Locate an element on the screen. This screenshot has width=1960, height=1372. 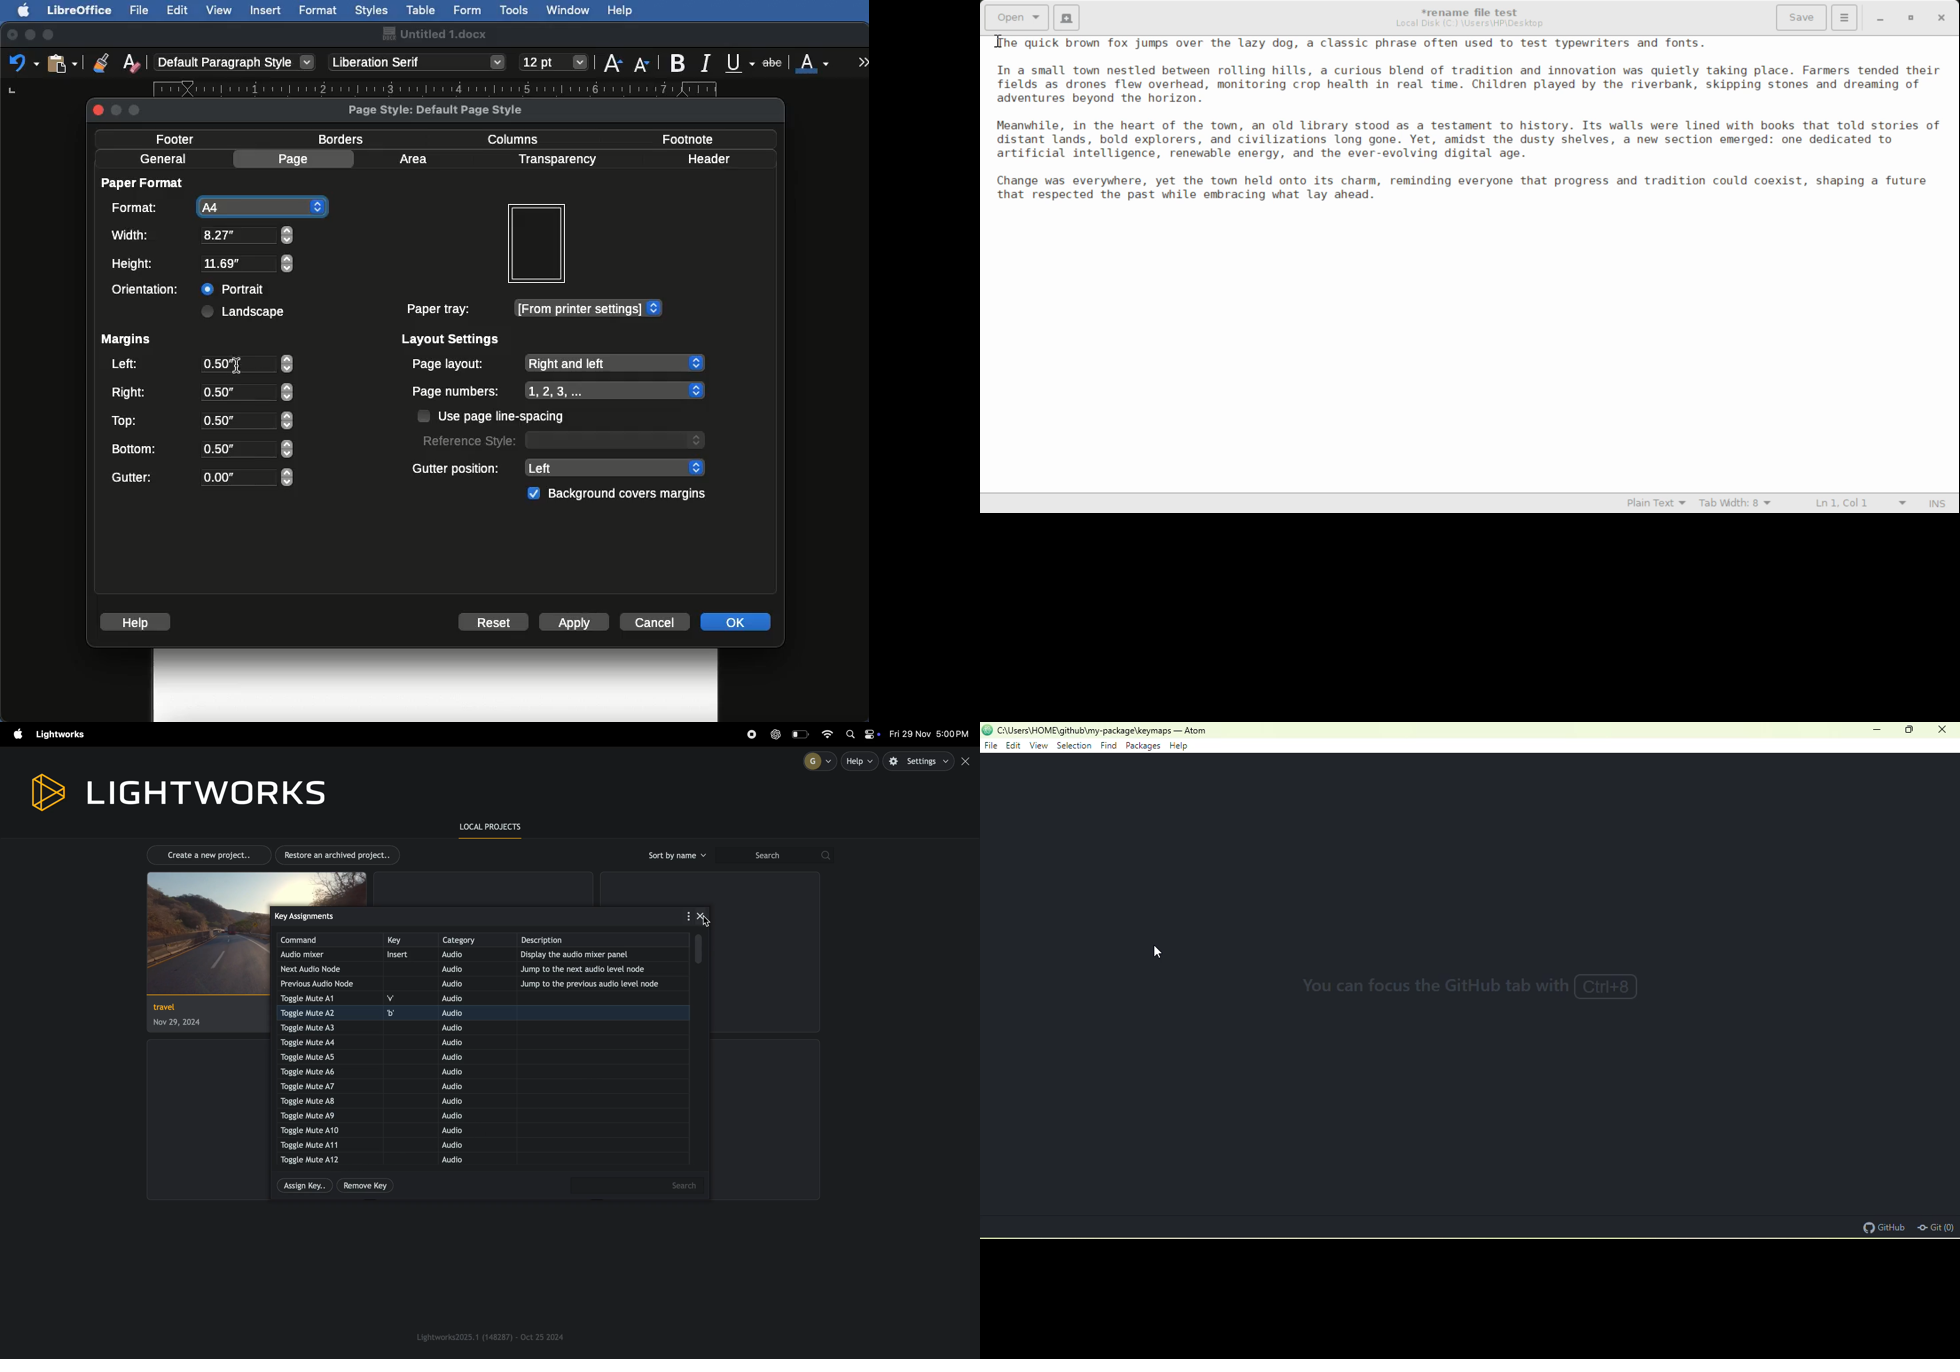
Paper format is located at coordinates (144, 182).